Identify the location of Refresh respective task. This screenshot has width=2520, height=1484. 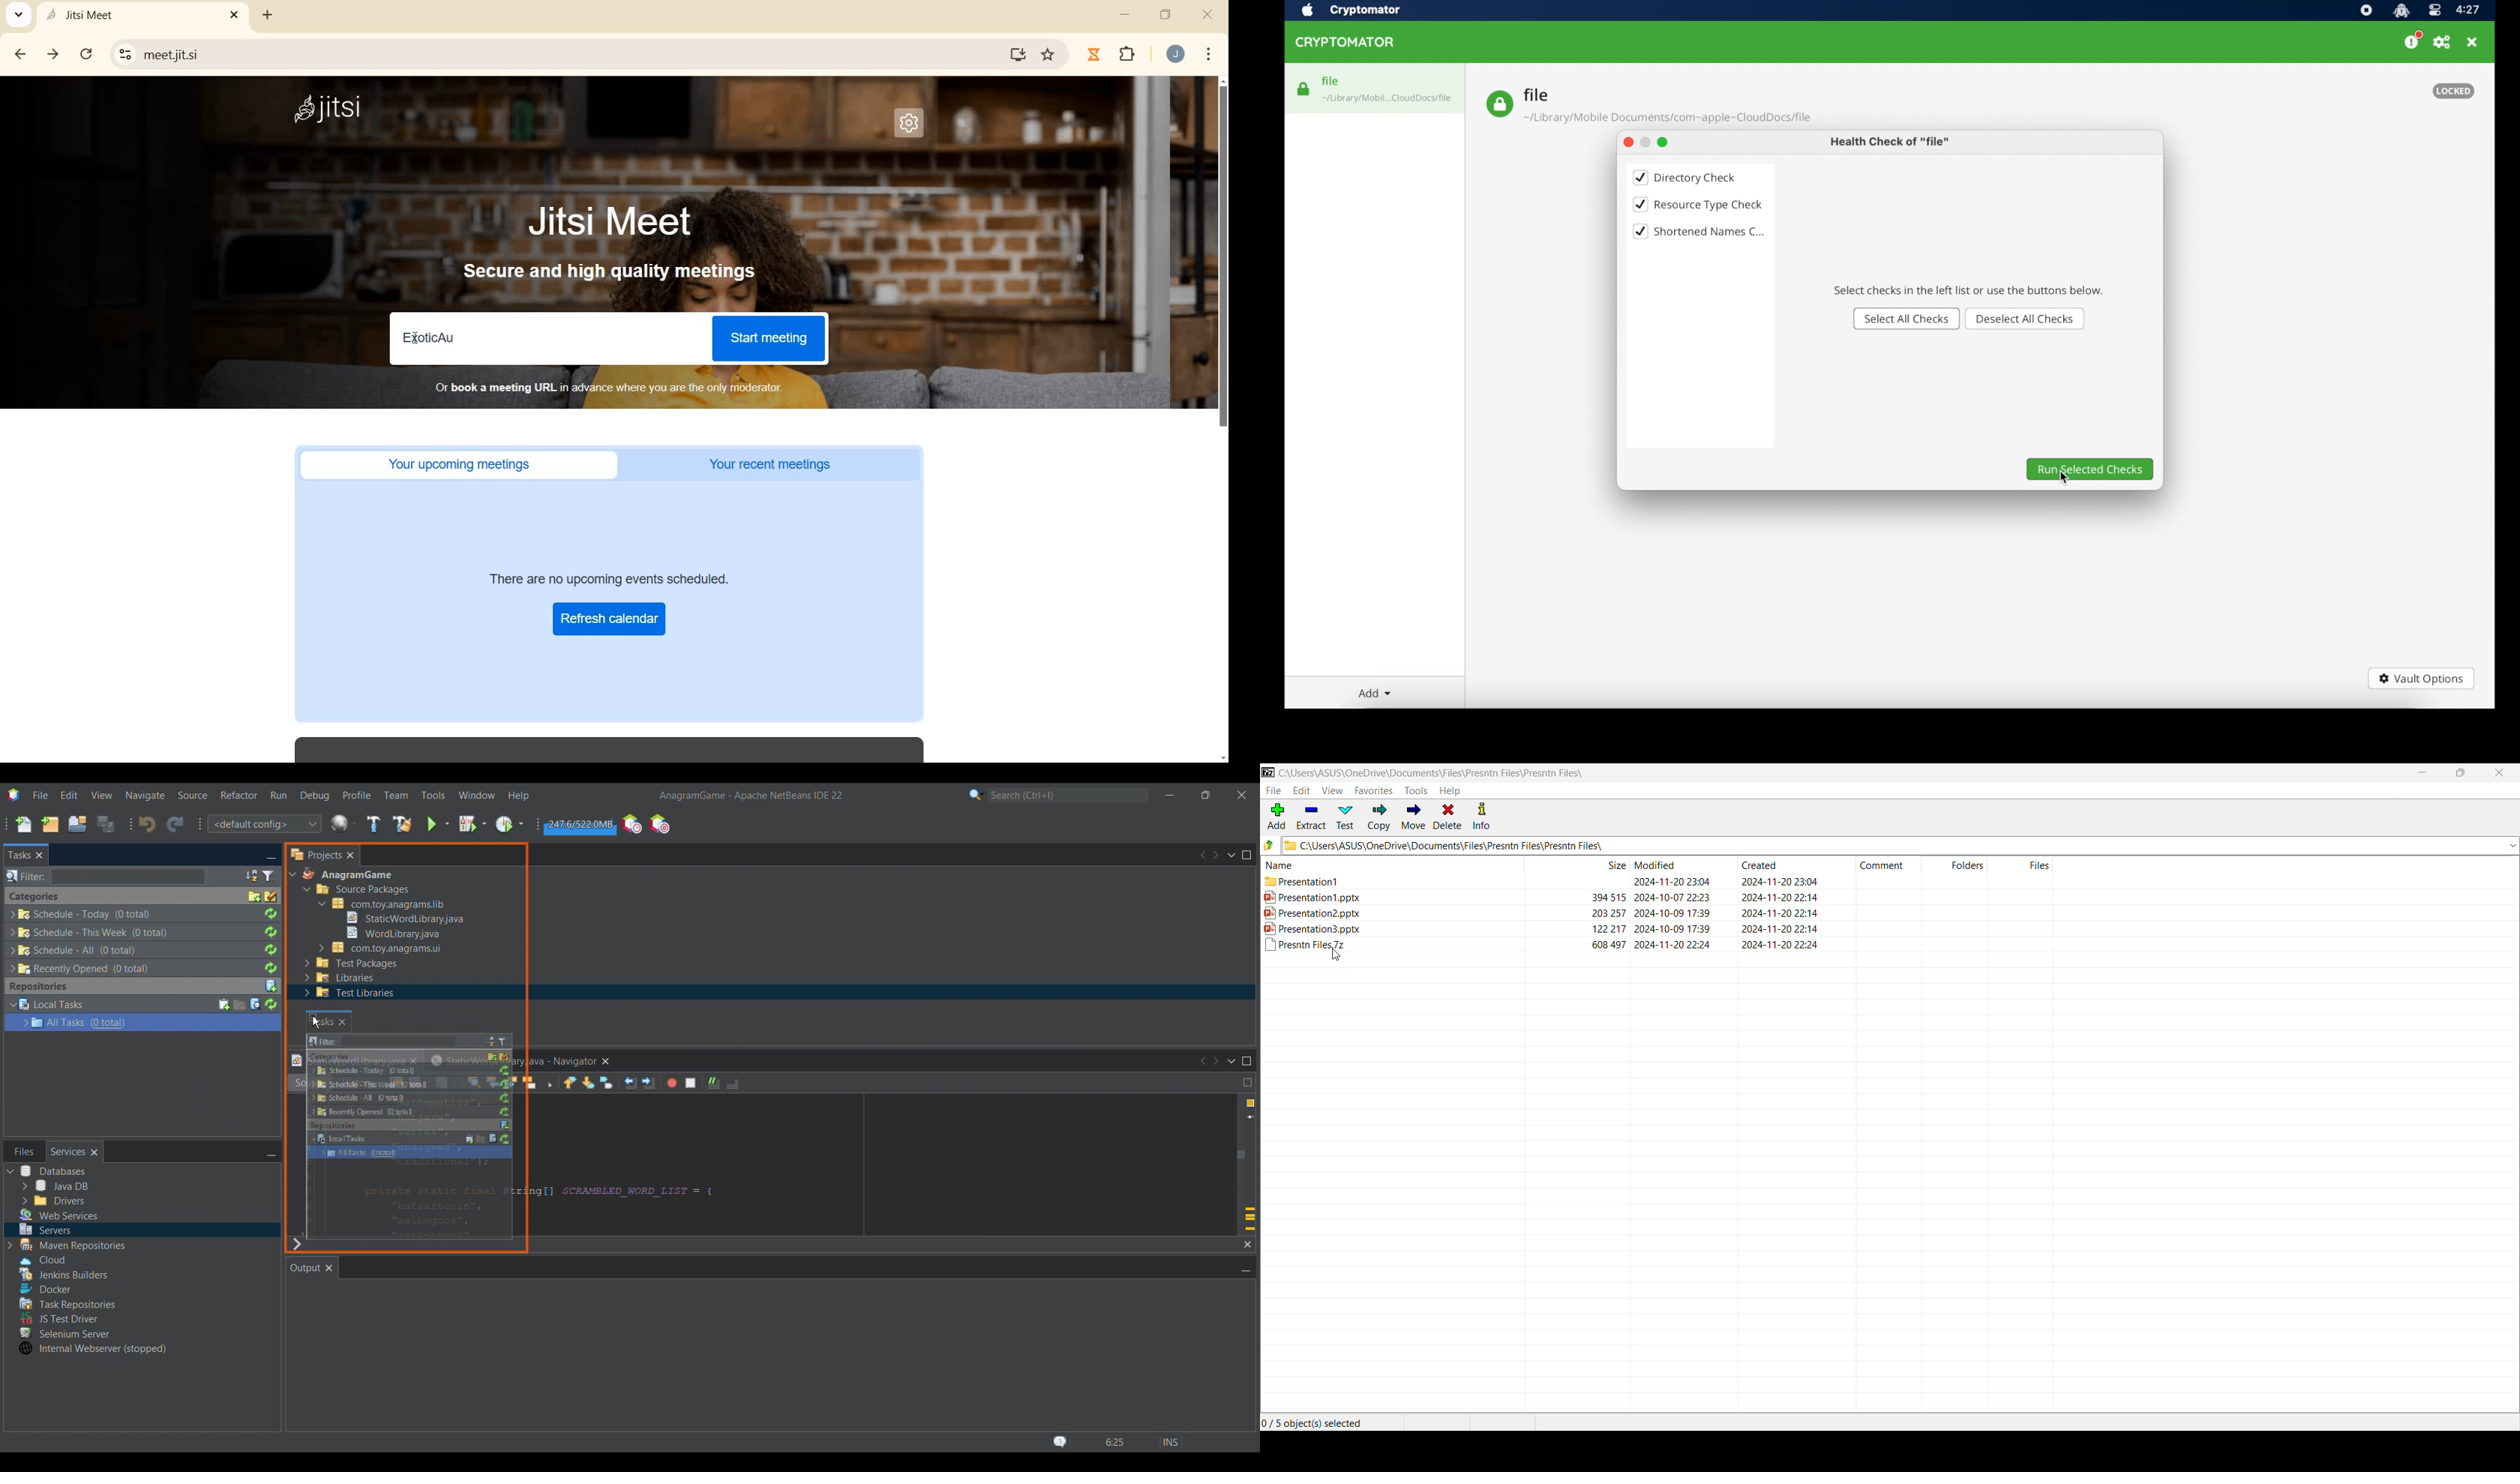
(270, 941).